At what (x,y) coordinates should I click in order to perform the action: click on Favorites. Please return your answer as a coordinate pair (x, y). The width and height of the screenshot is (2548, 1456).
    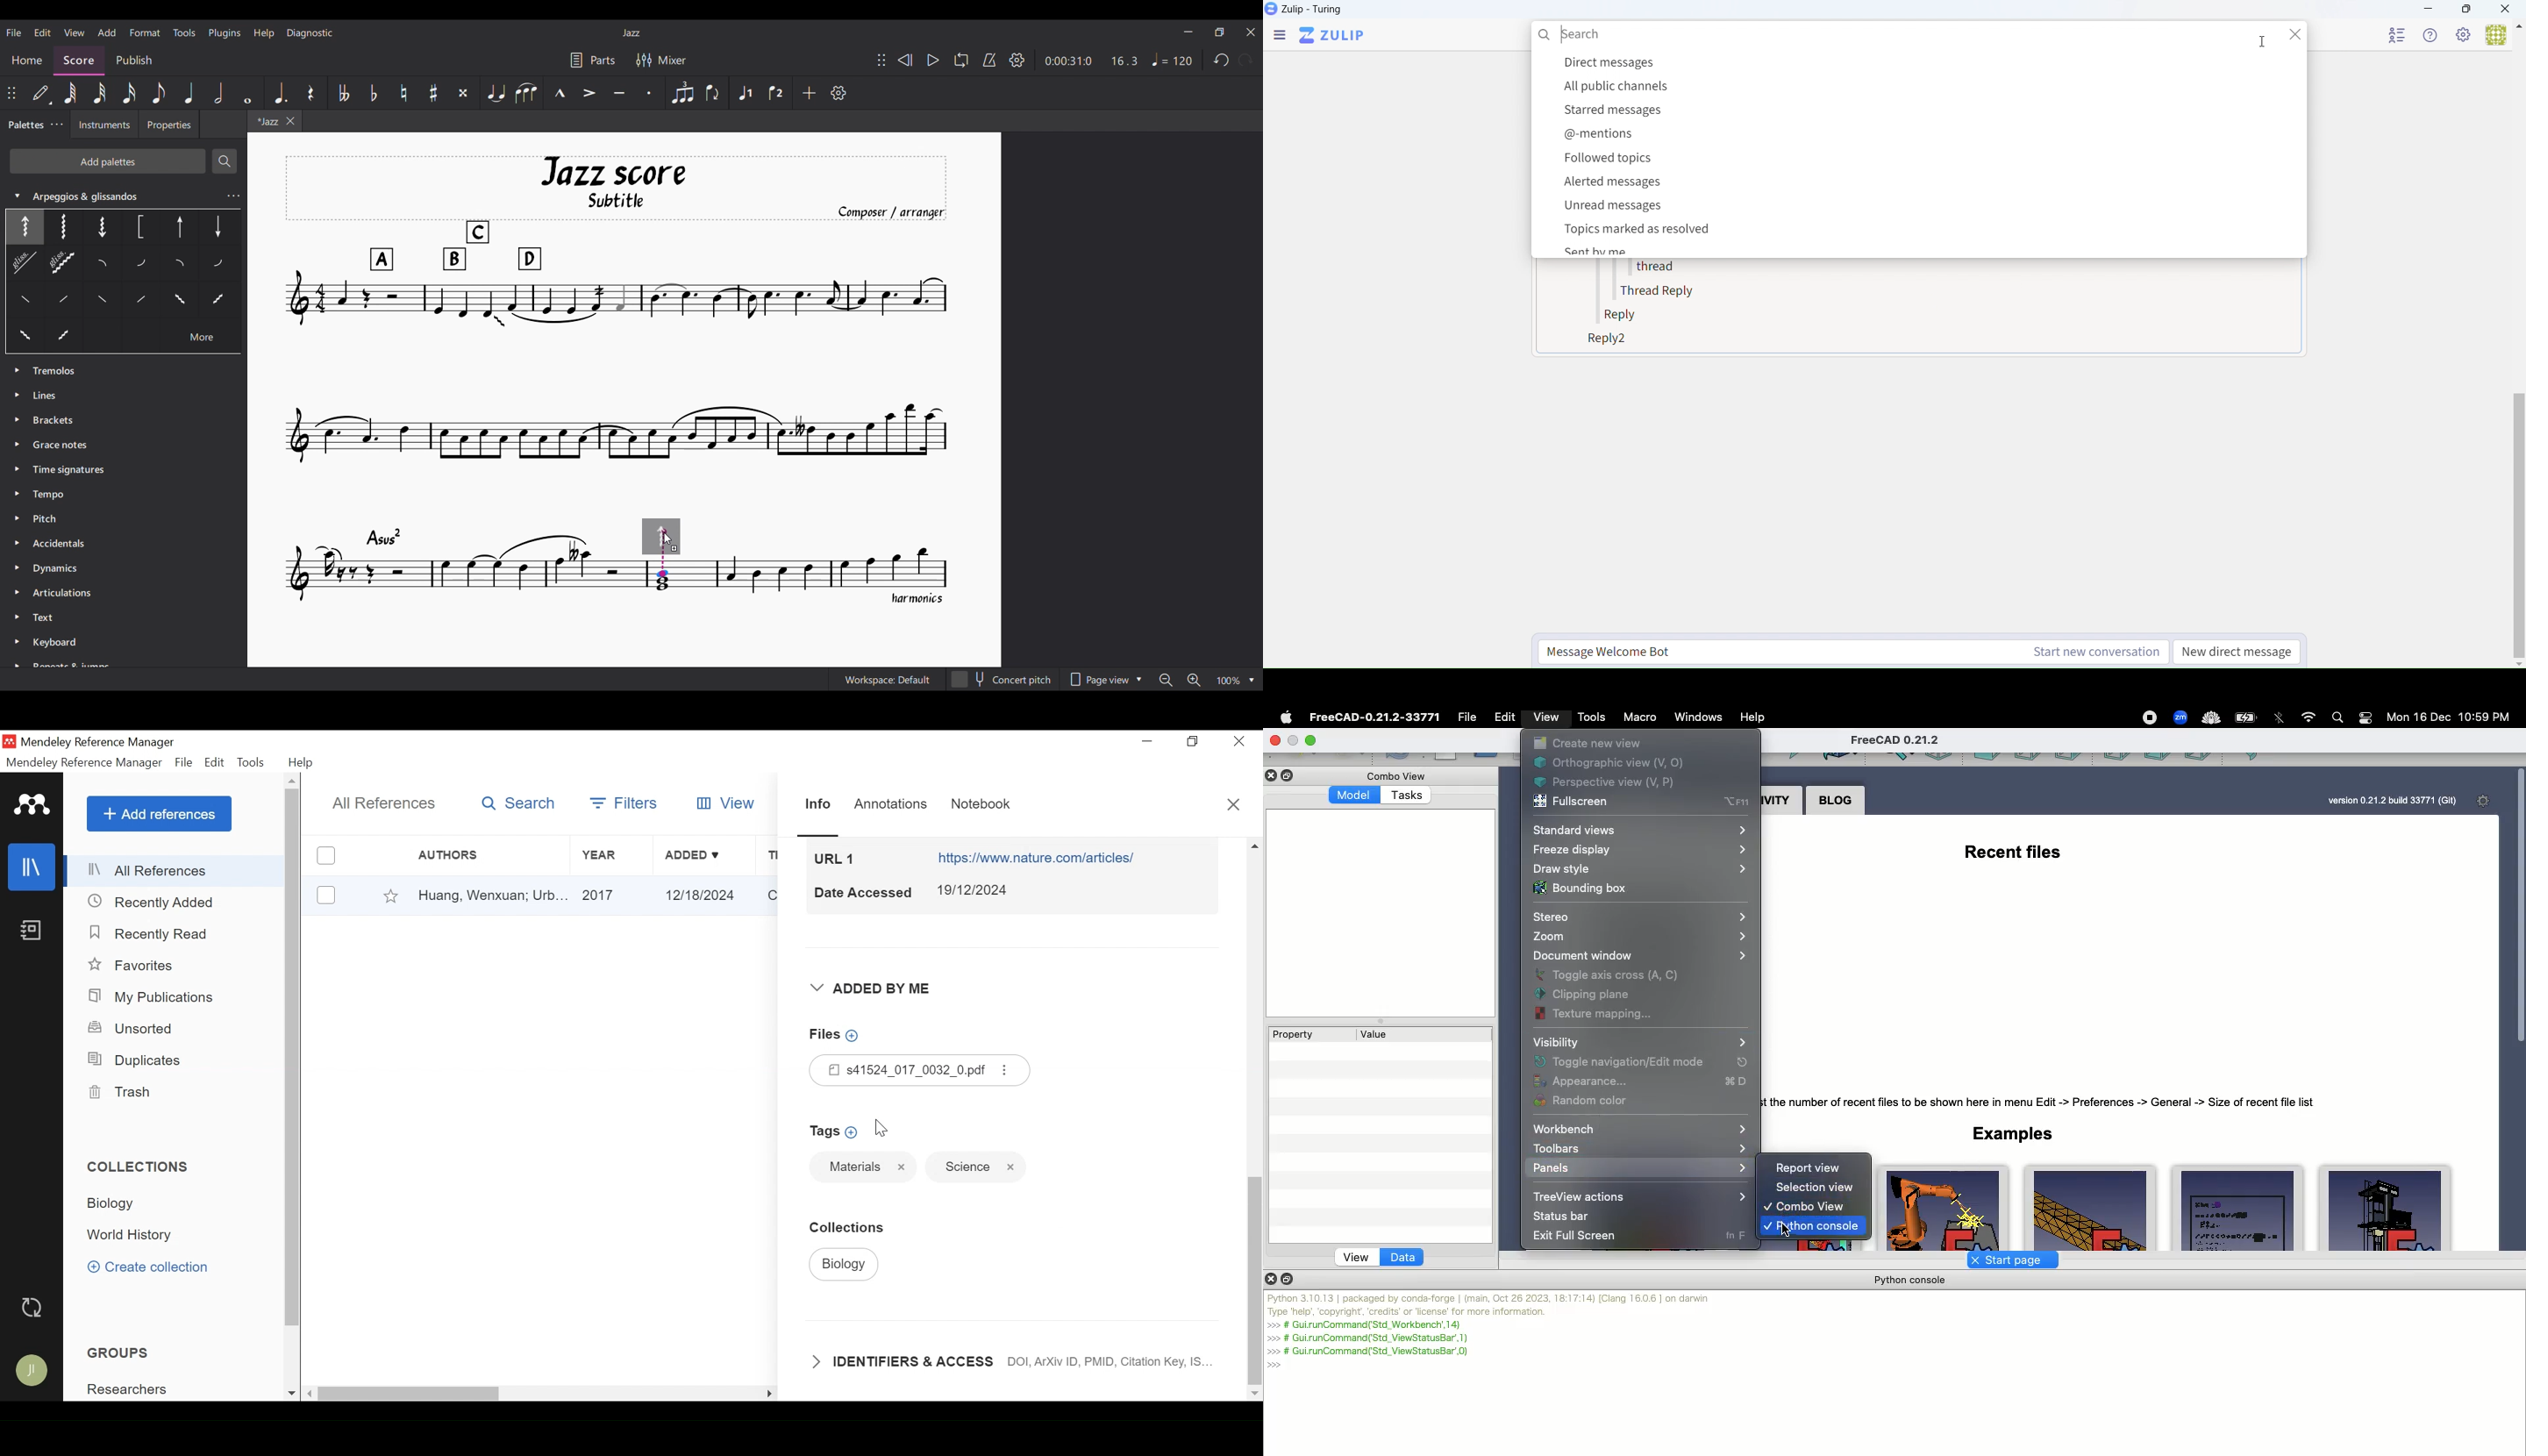
    Looking at the image, I should click on (135, 966).